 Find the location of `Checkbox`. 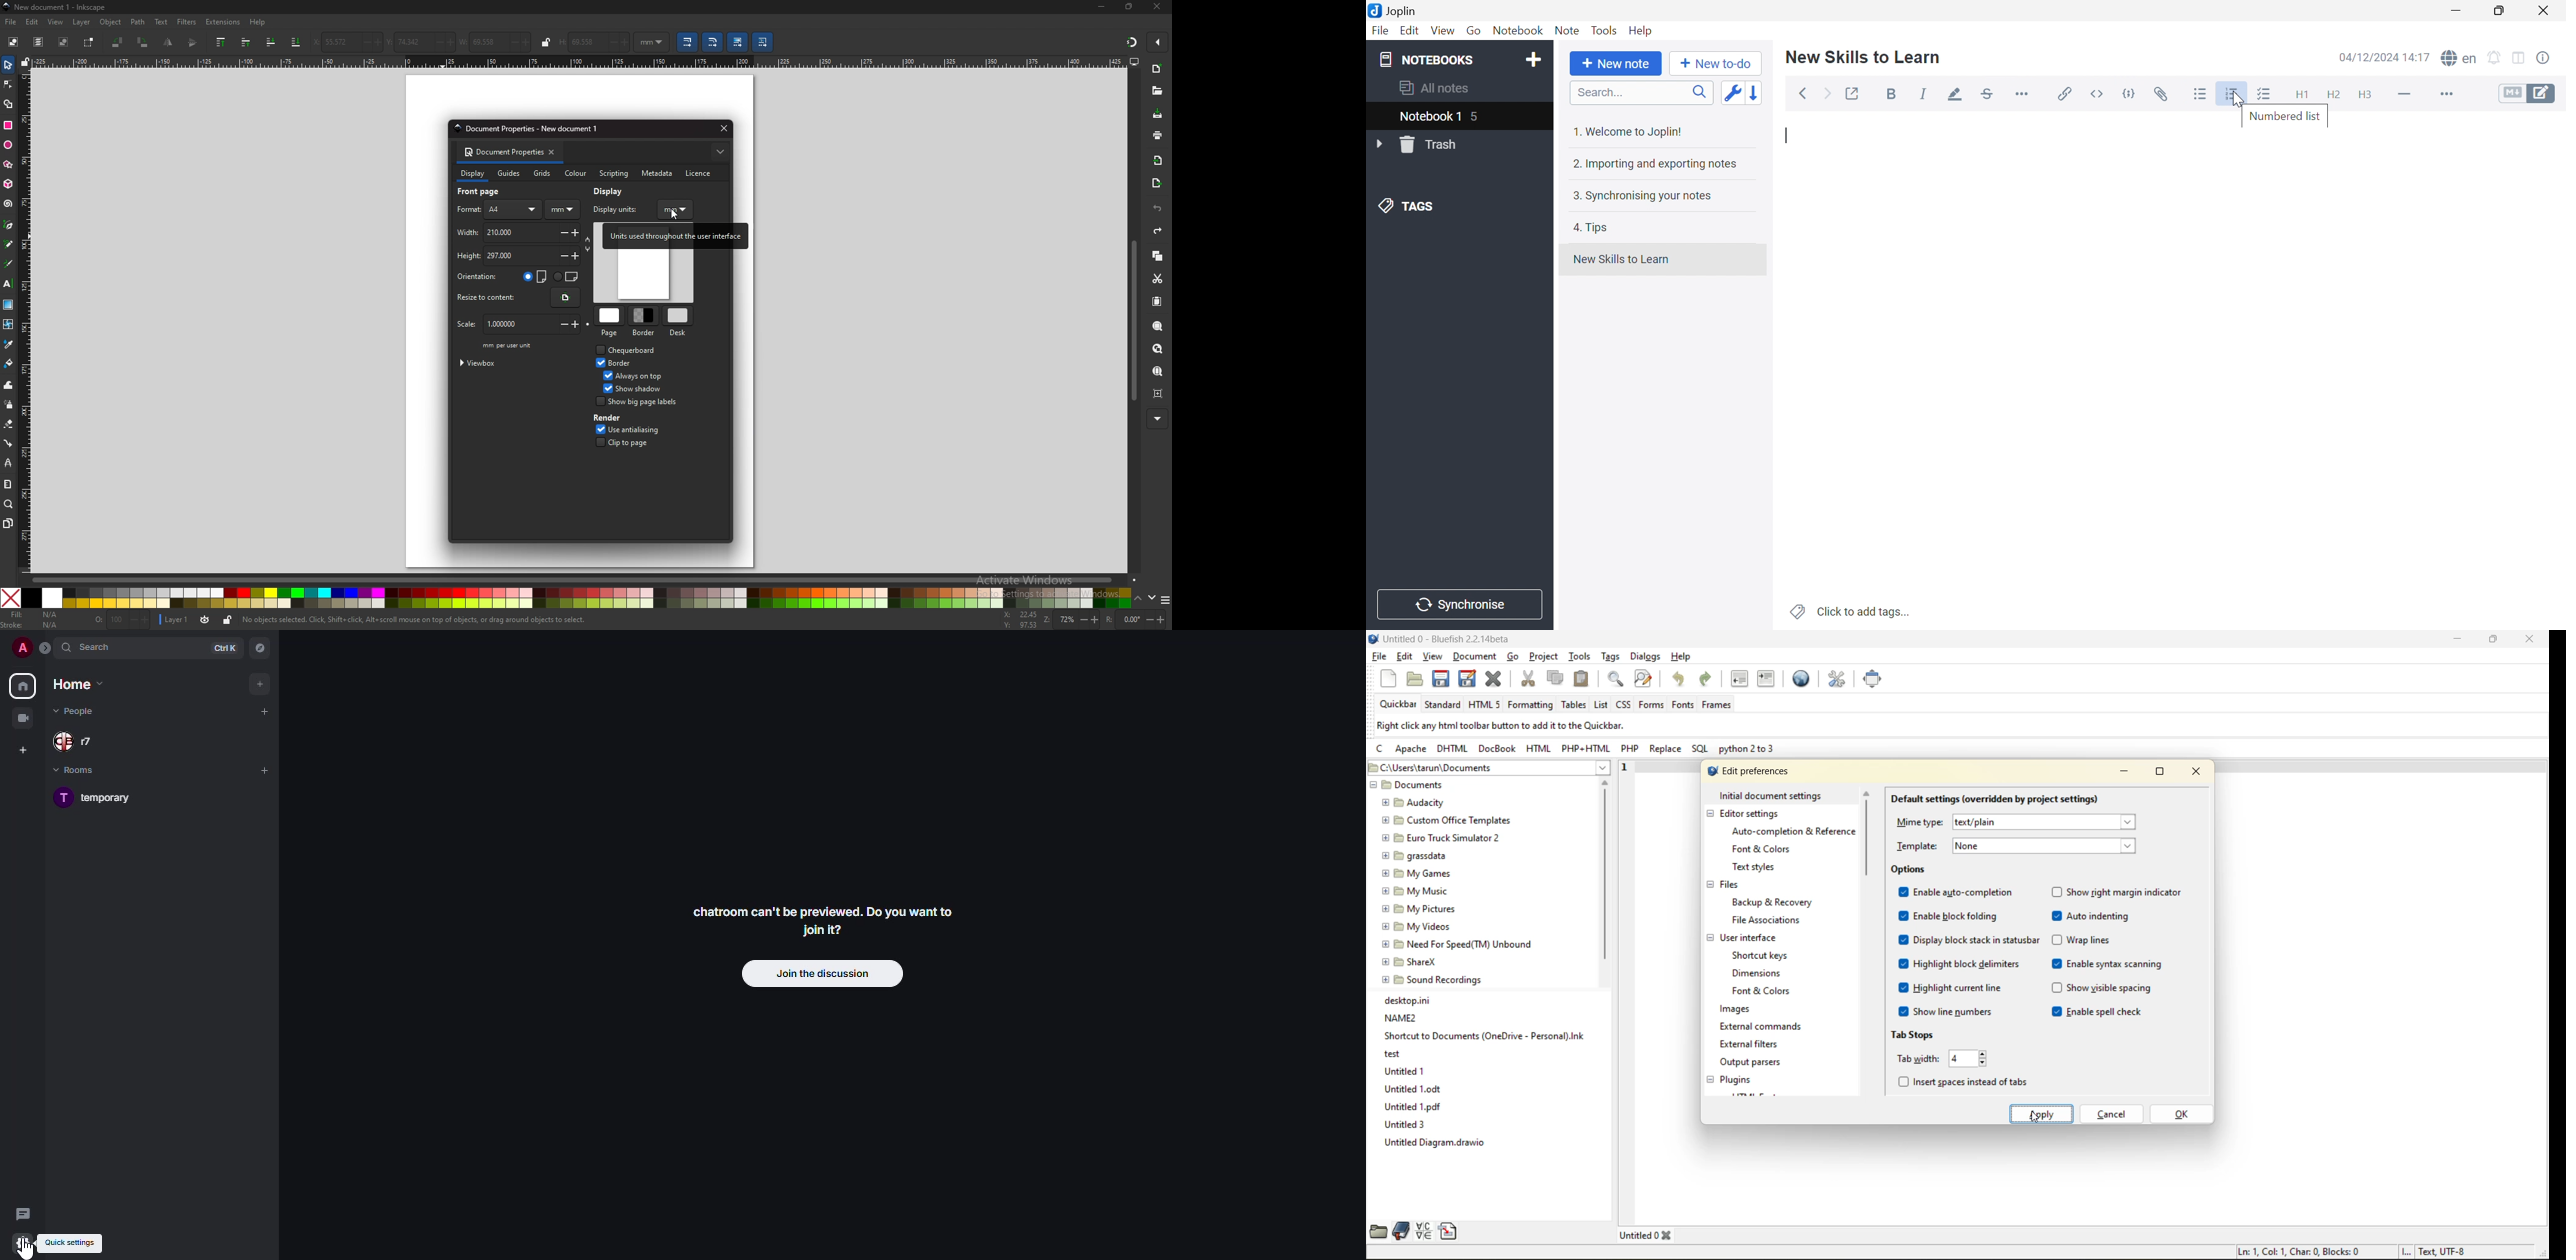

Checkbox is located at coordinates (597, 442).